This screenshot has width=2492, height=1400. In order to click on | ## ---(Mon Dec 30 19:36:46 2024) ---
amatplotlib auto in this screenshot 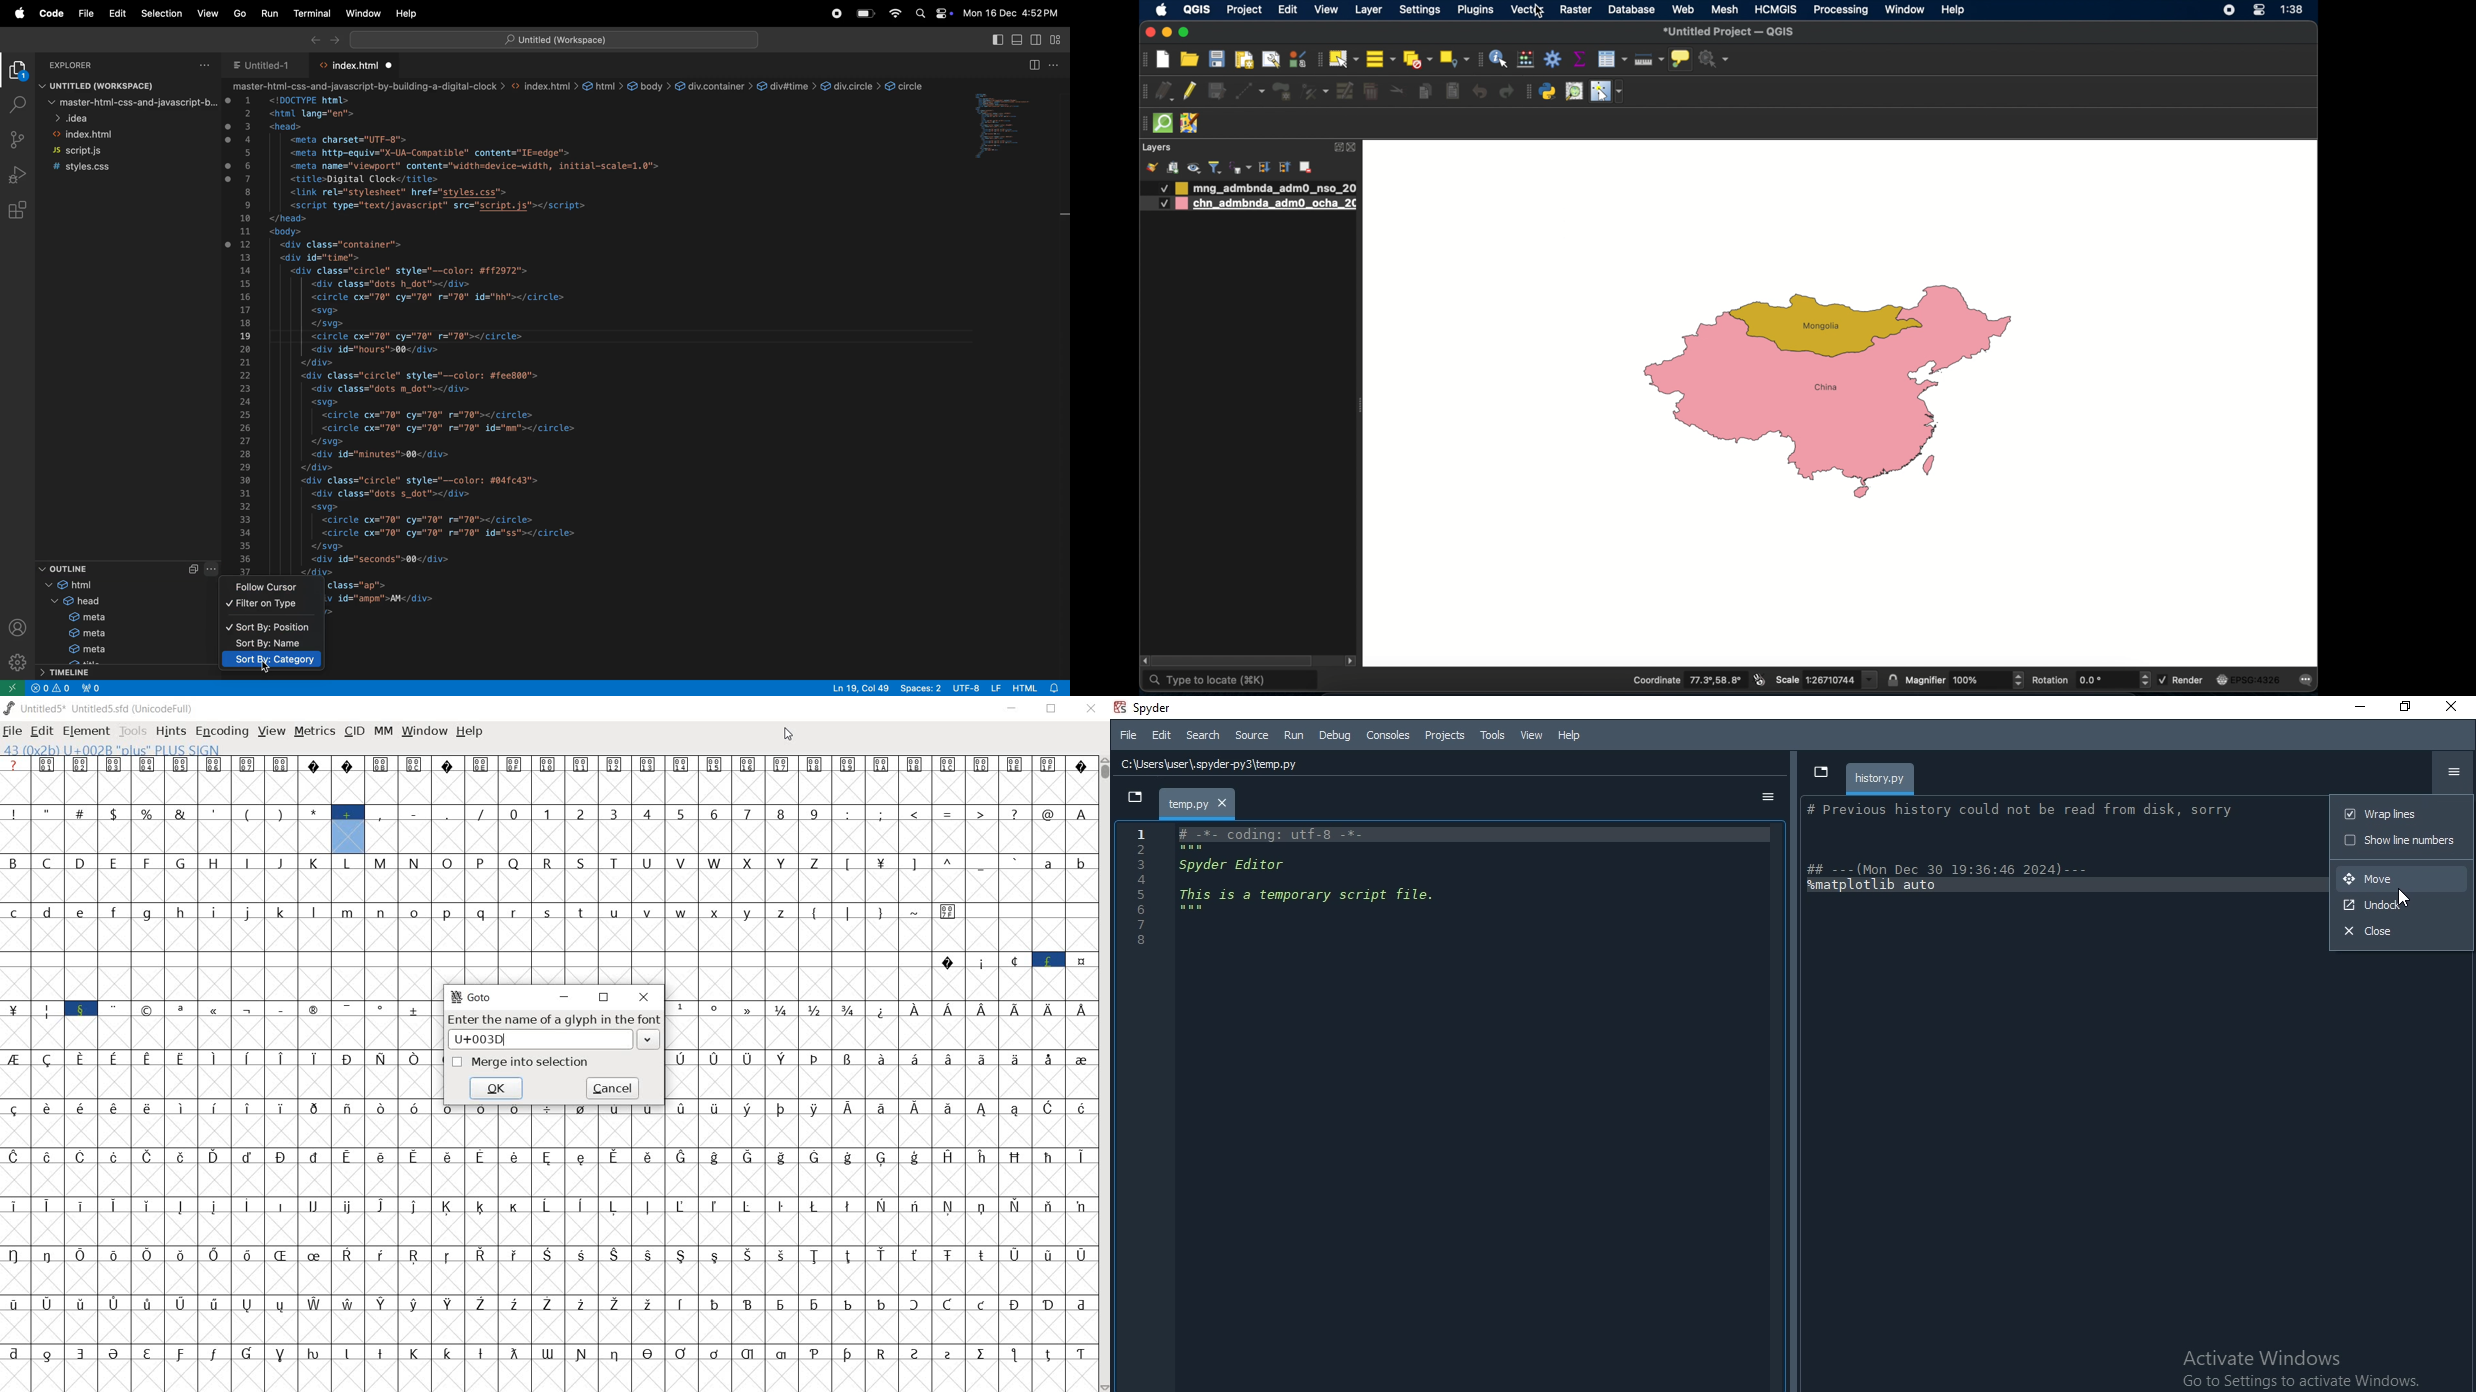, I will do `click(1959, 877)`.